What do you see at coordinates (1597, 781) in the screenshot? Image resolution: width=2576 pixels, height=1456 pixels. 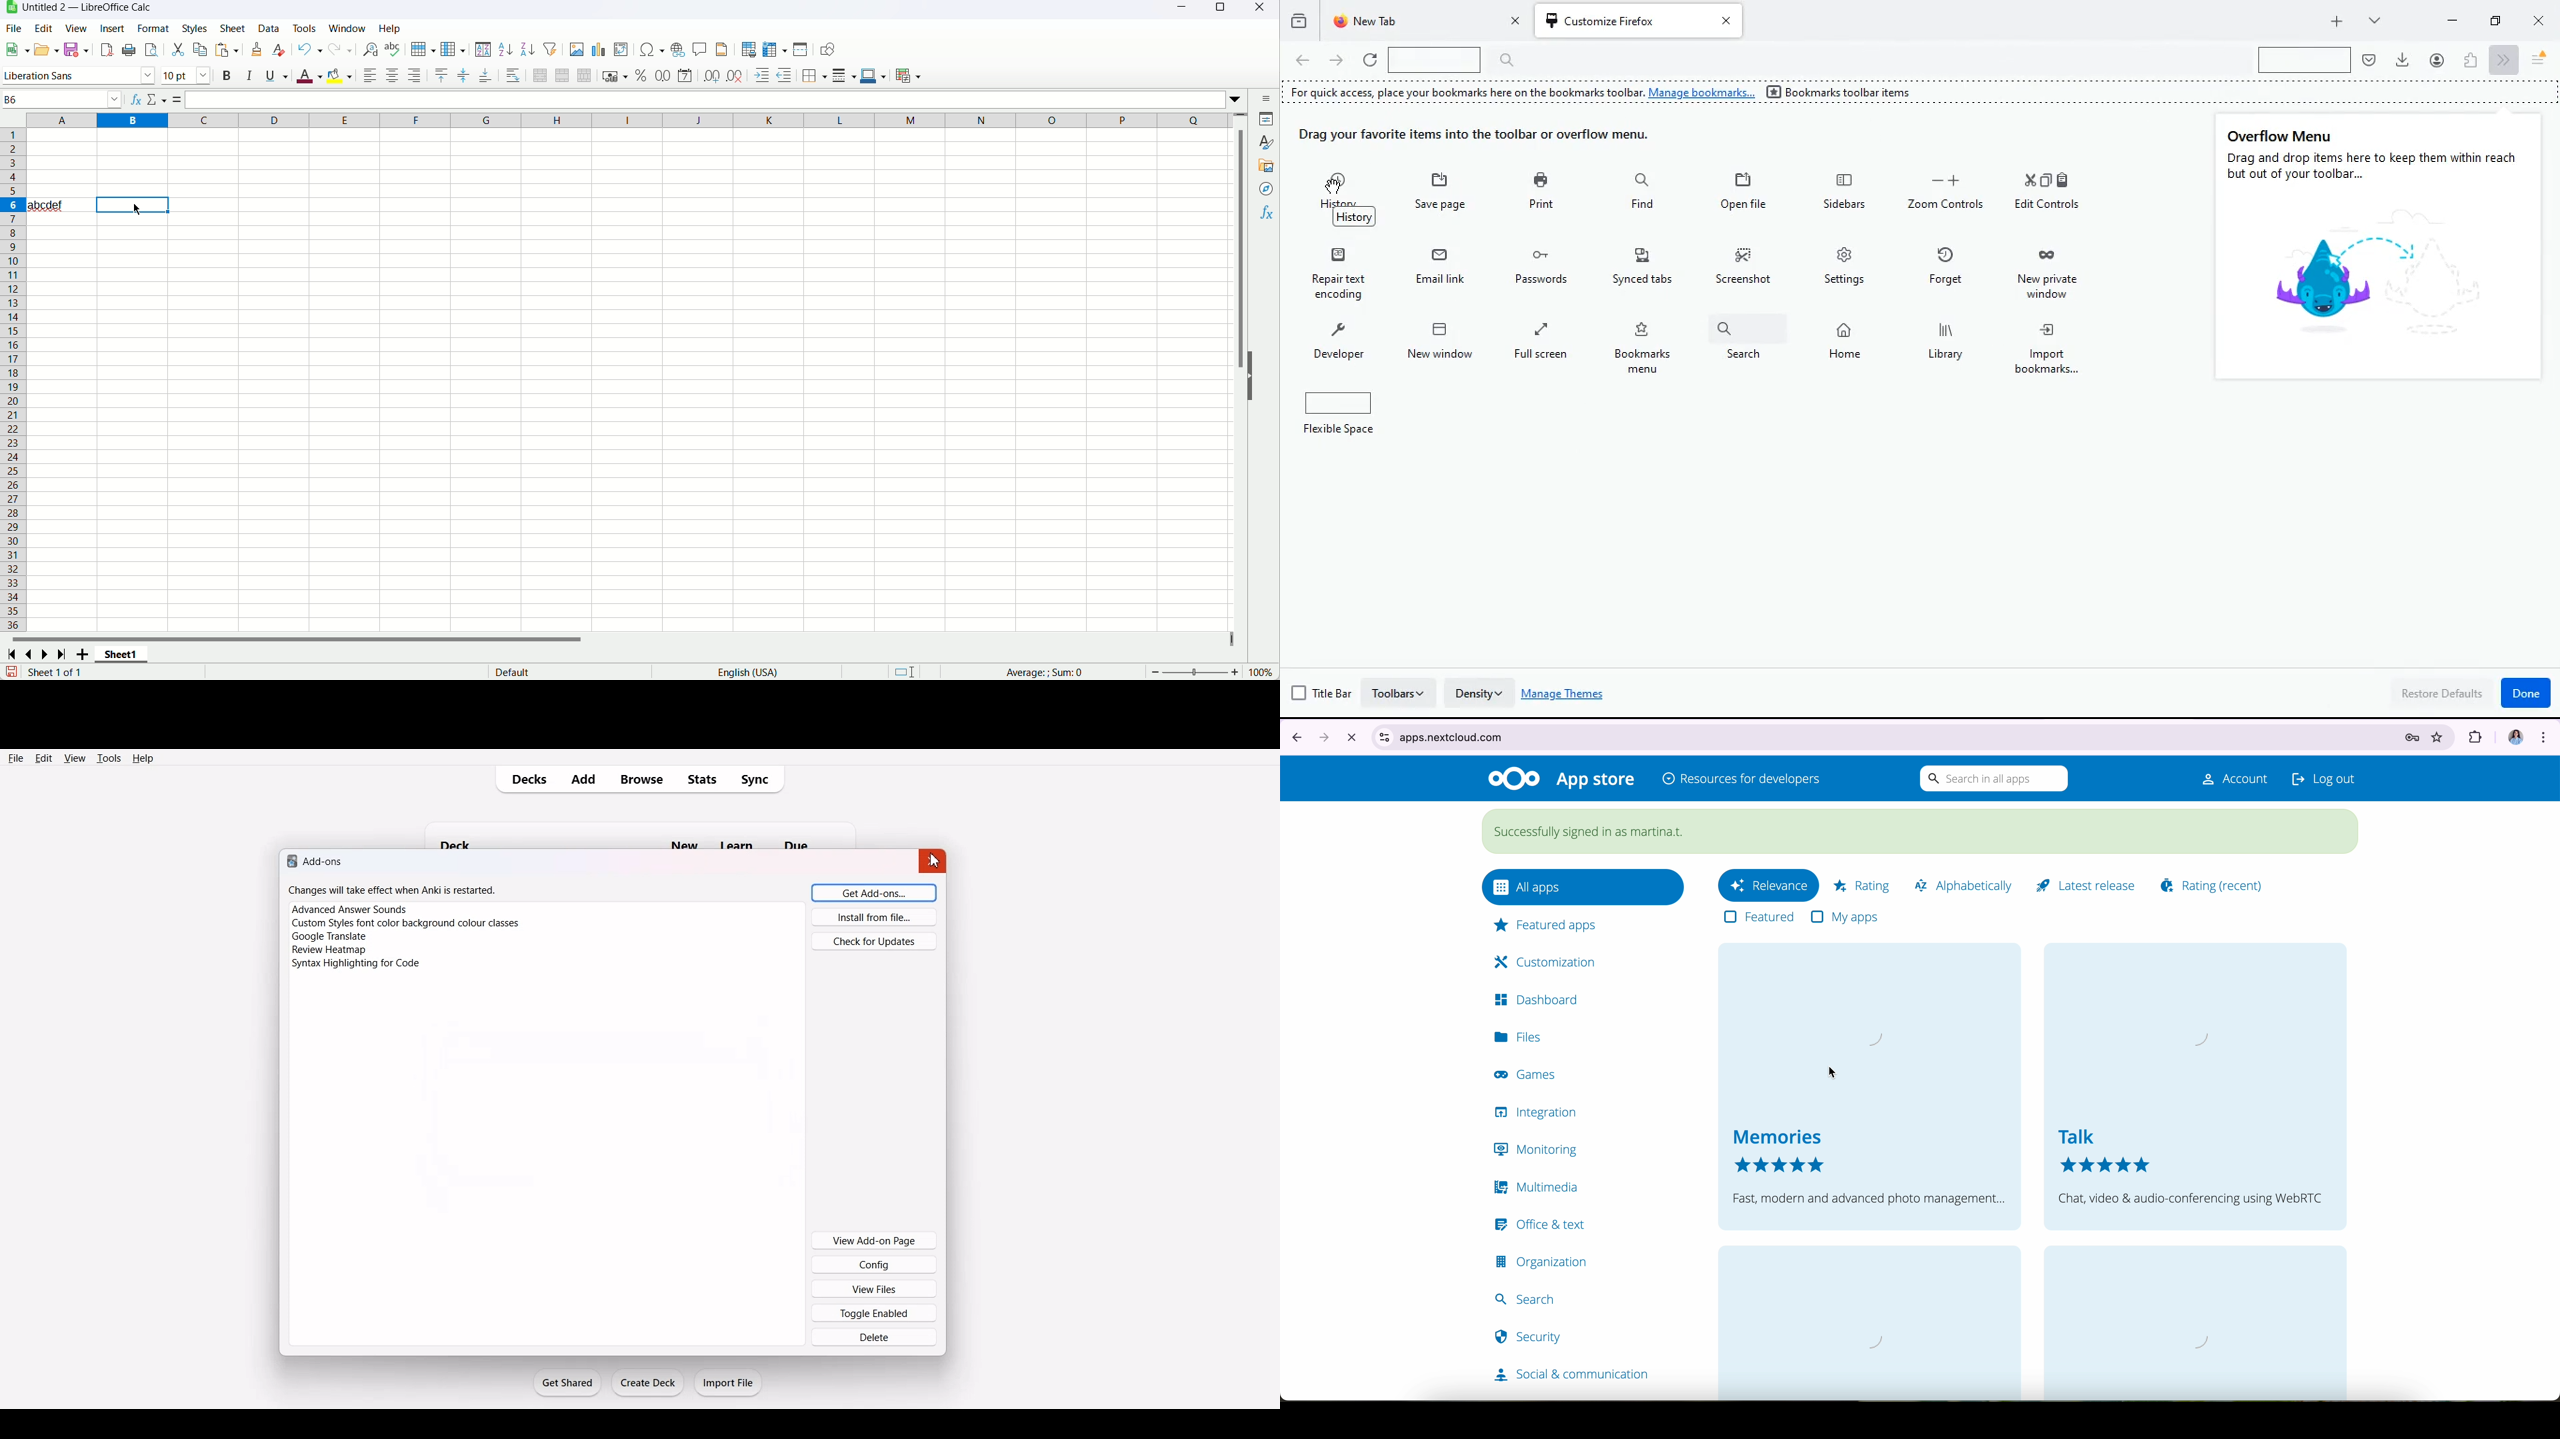 I see `appstore` at bounding box center [1597, 781].